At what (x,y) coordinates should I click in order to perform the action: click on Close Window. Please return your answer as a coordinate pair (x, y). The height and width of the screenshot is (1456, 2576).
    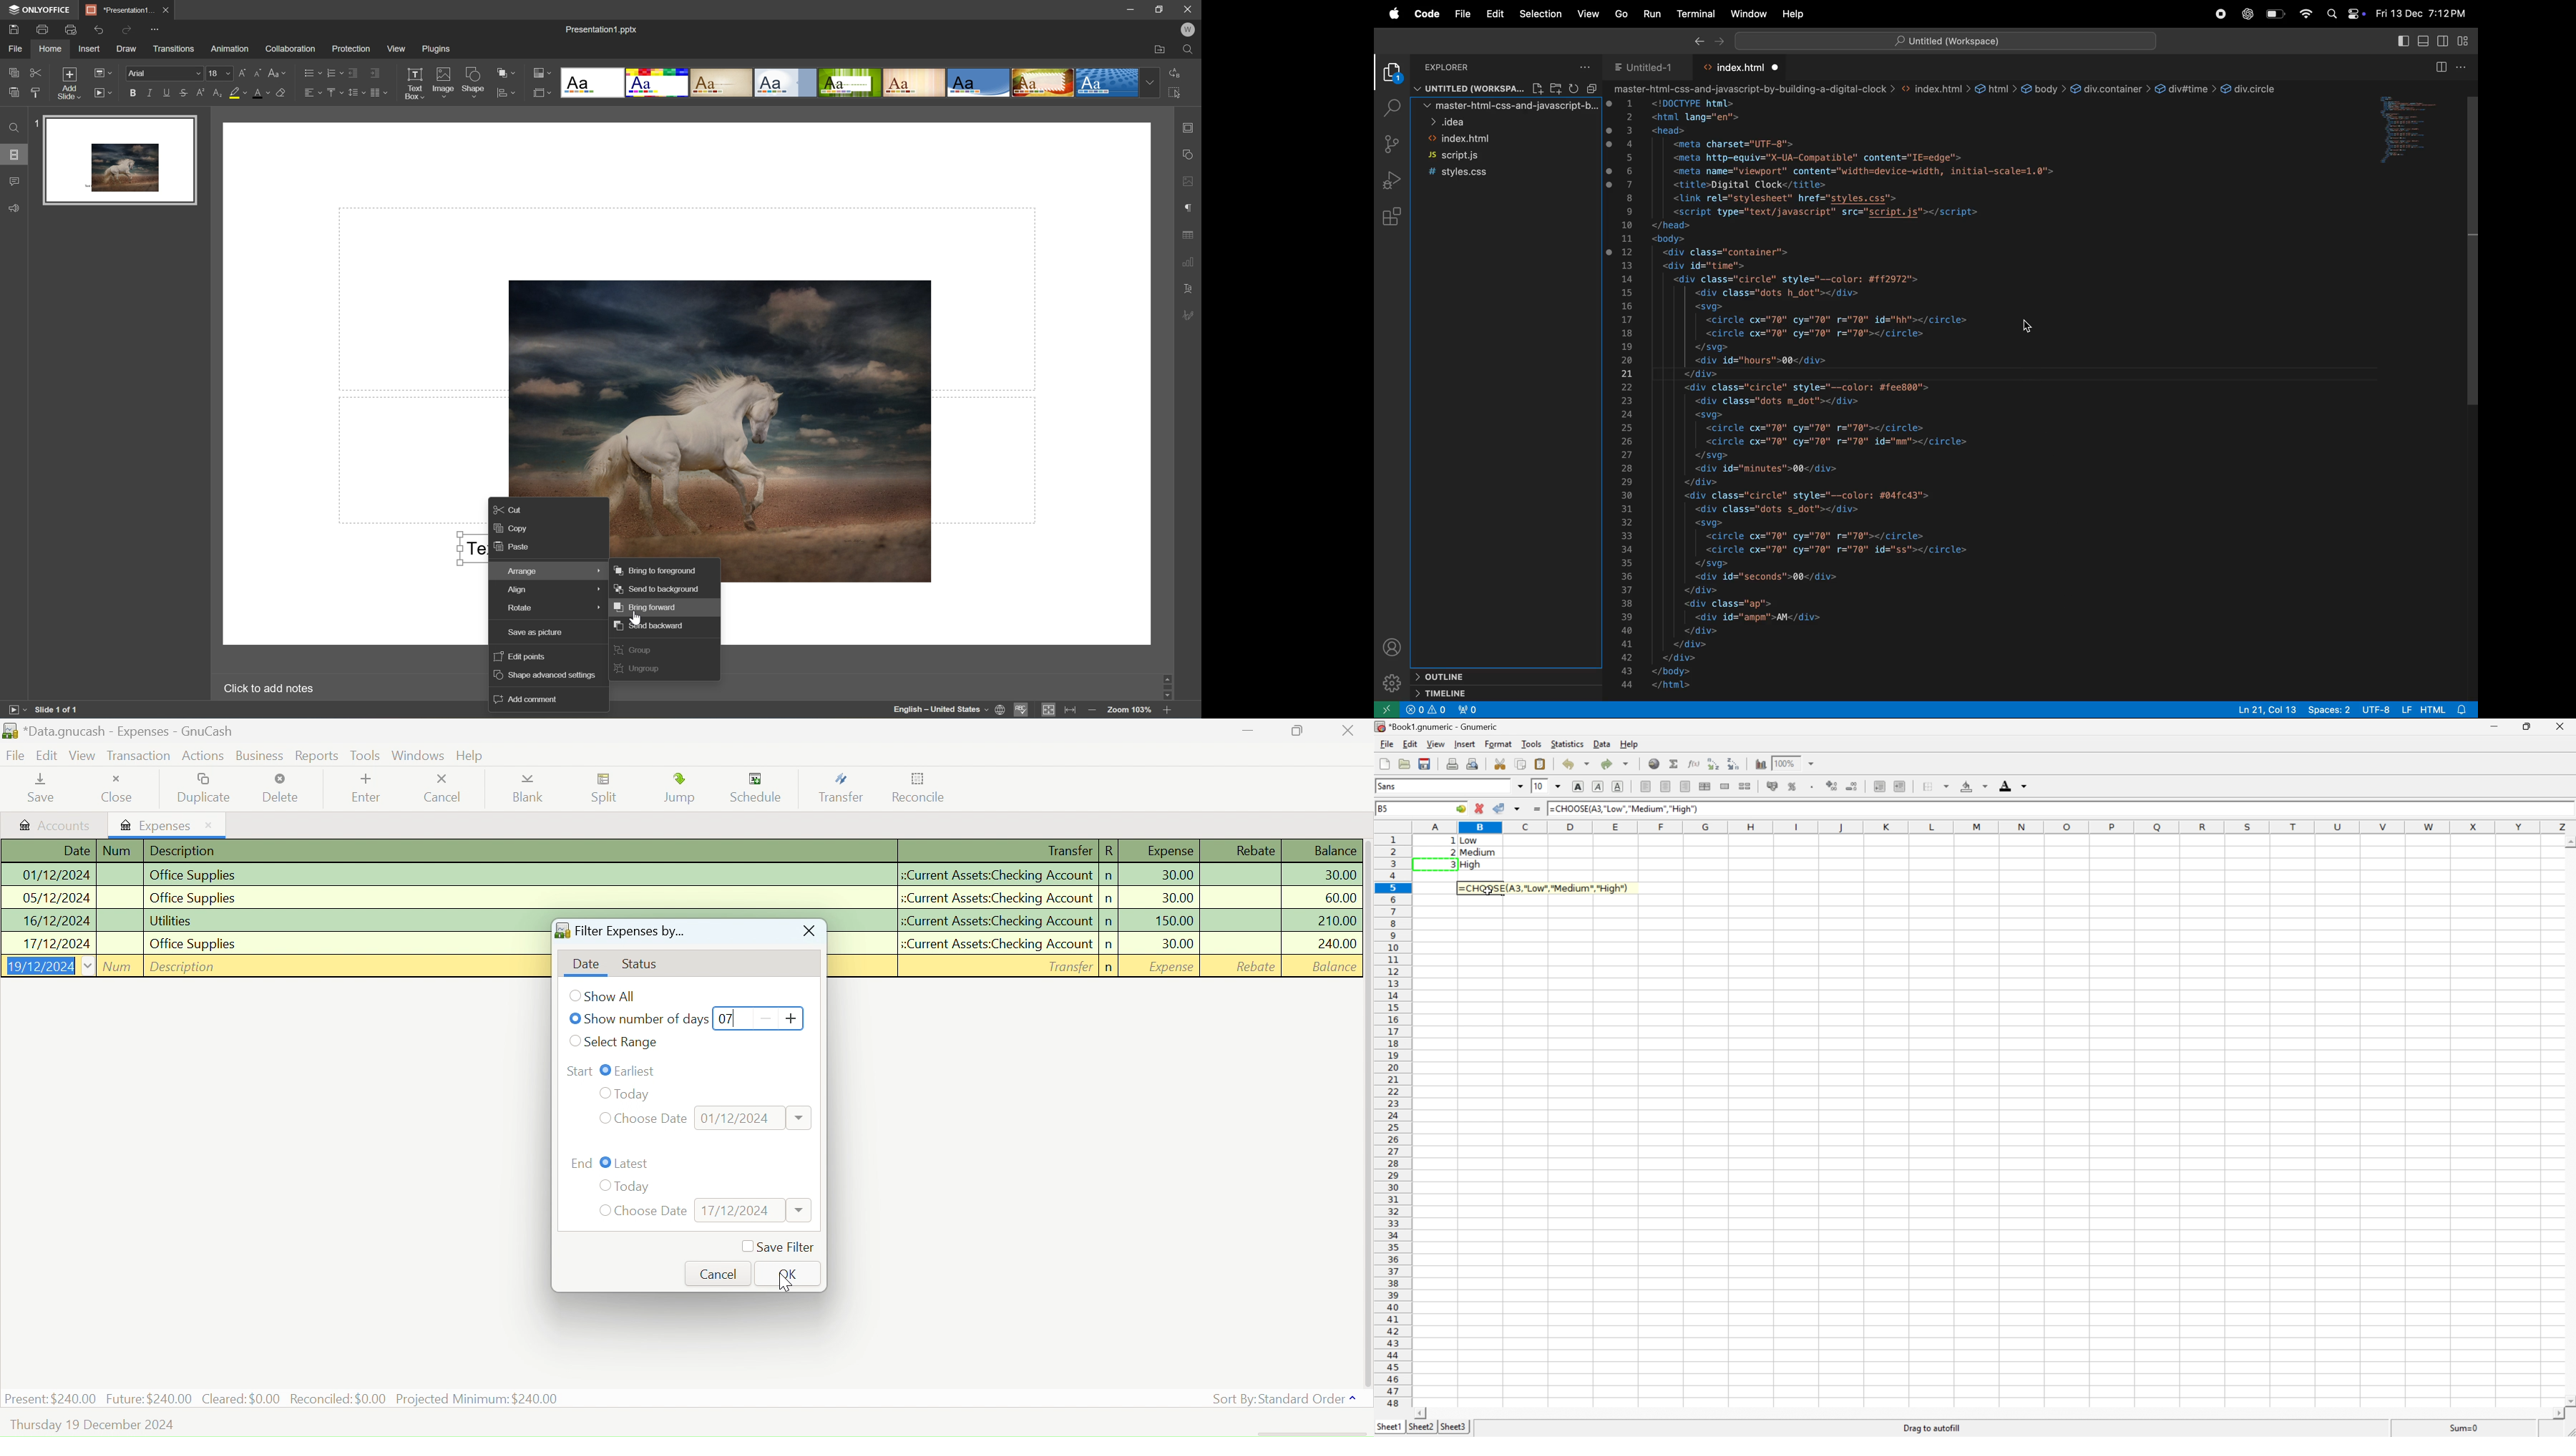
    Looking at the image, I should click on (1348, 730).